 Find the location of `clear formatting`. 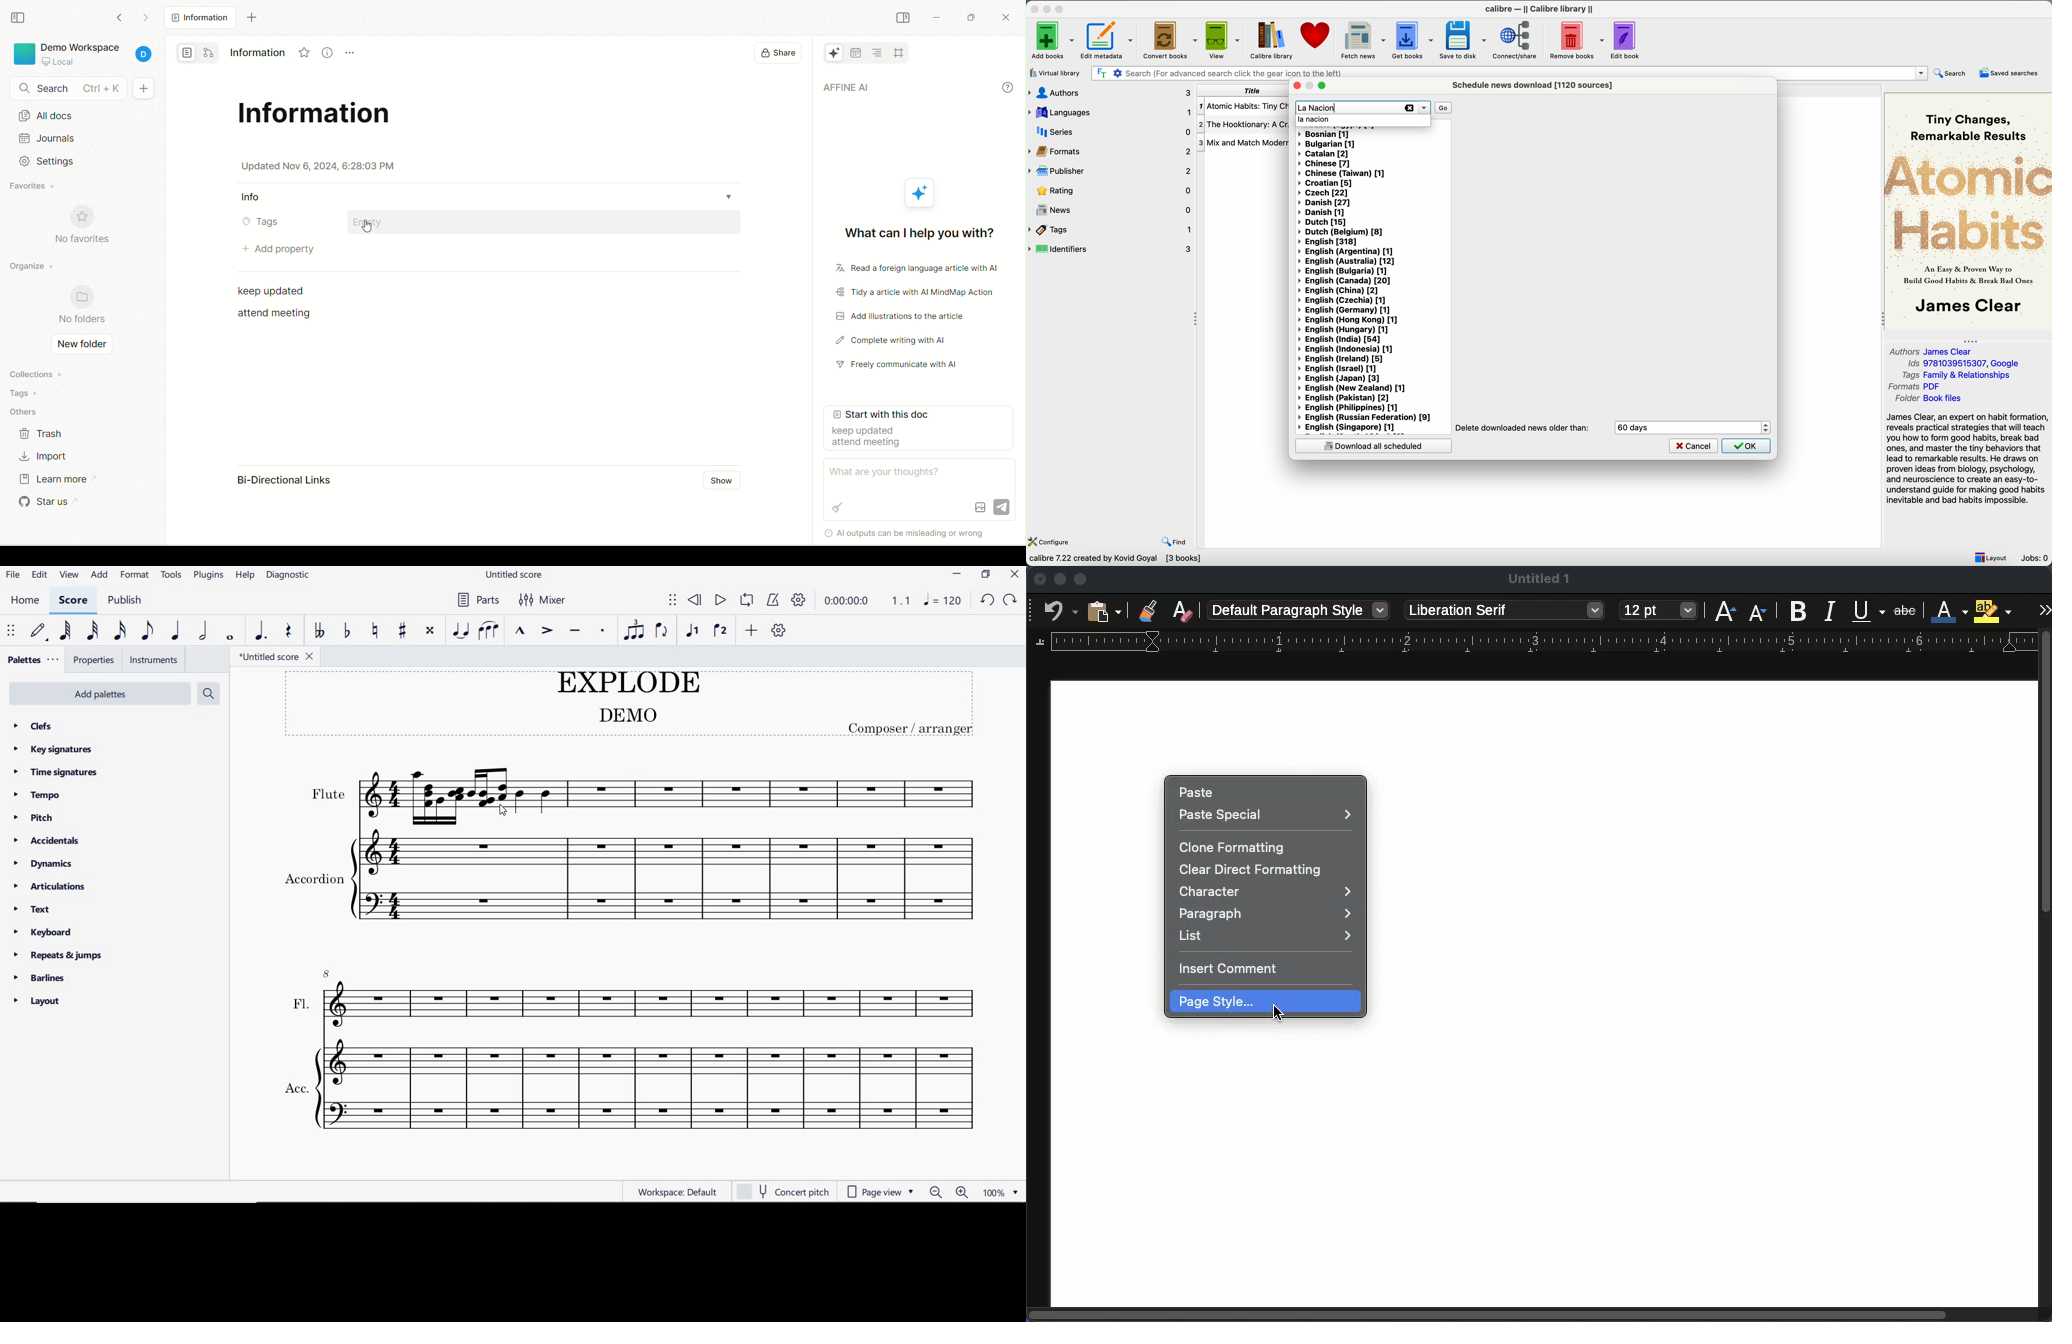

clear formatting is located at coordinates (1184, 609).